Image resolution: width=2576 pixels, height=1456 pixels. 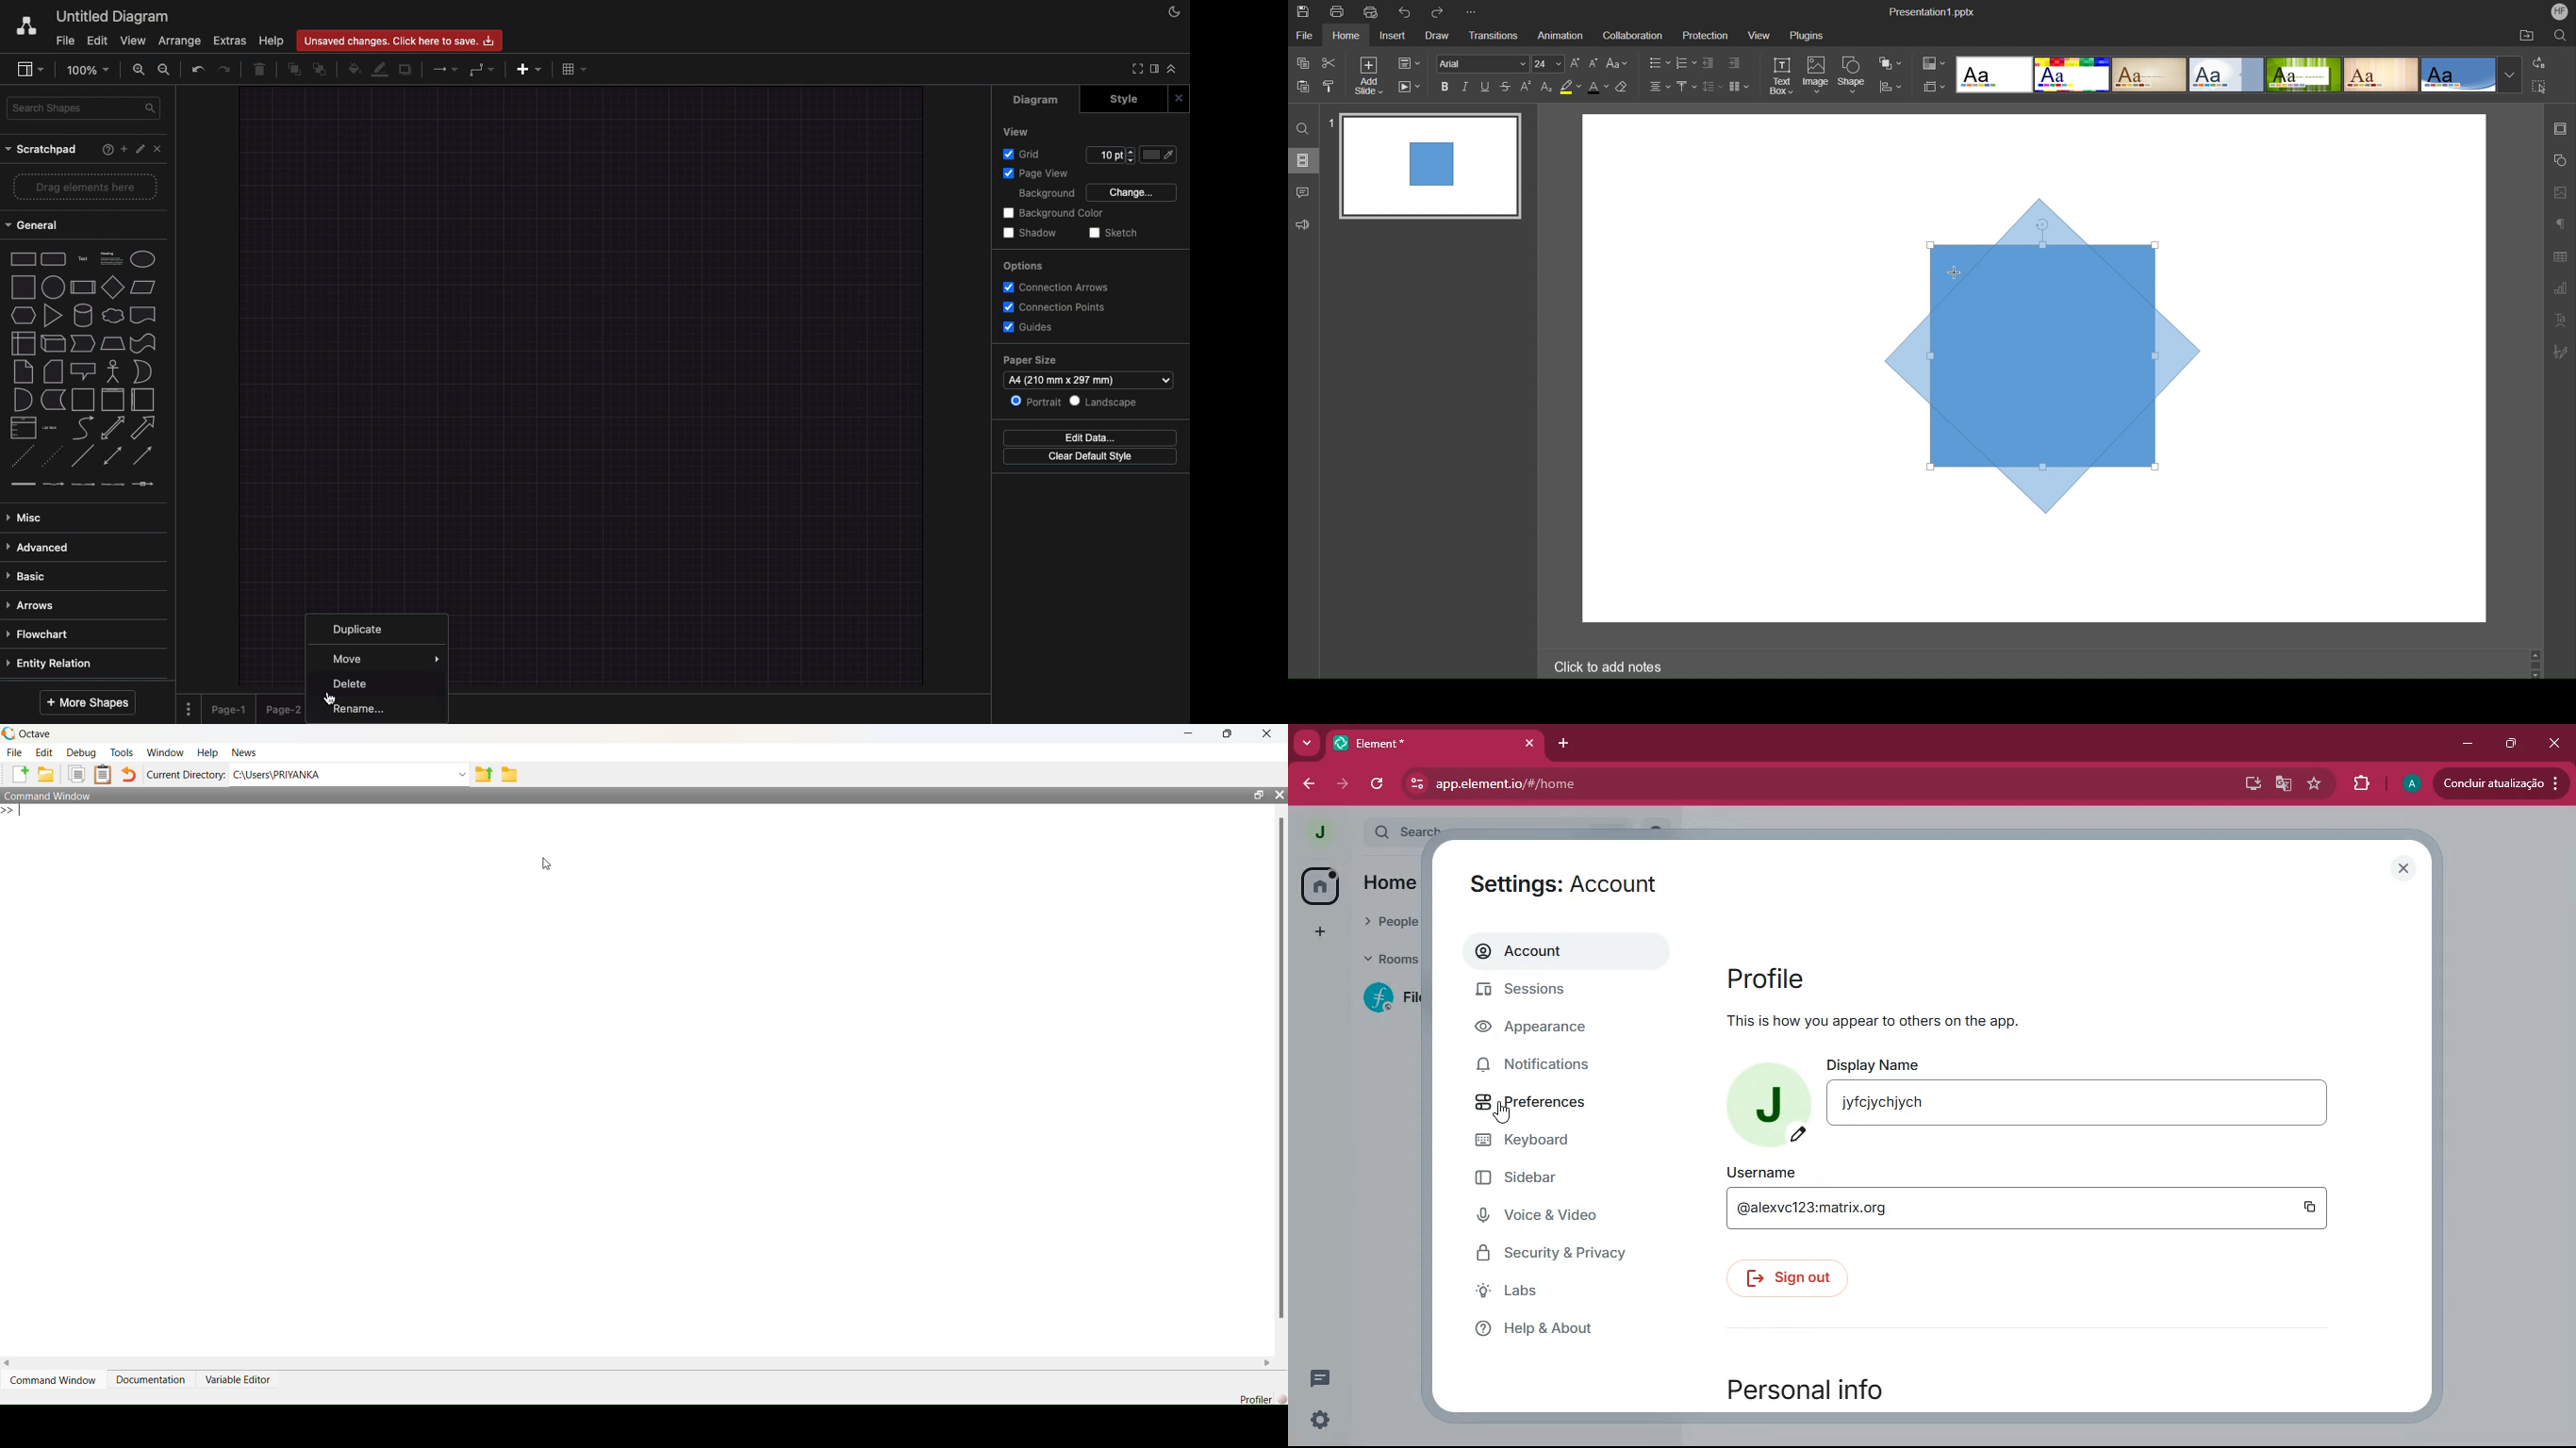 I want to click on close, so click(x=2553, y=744).